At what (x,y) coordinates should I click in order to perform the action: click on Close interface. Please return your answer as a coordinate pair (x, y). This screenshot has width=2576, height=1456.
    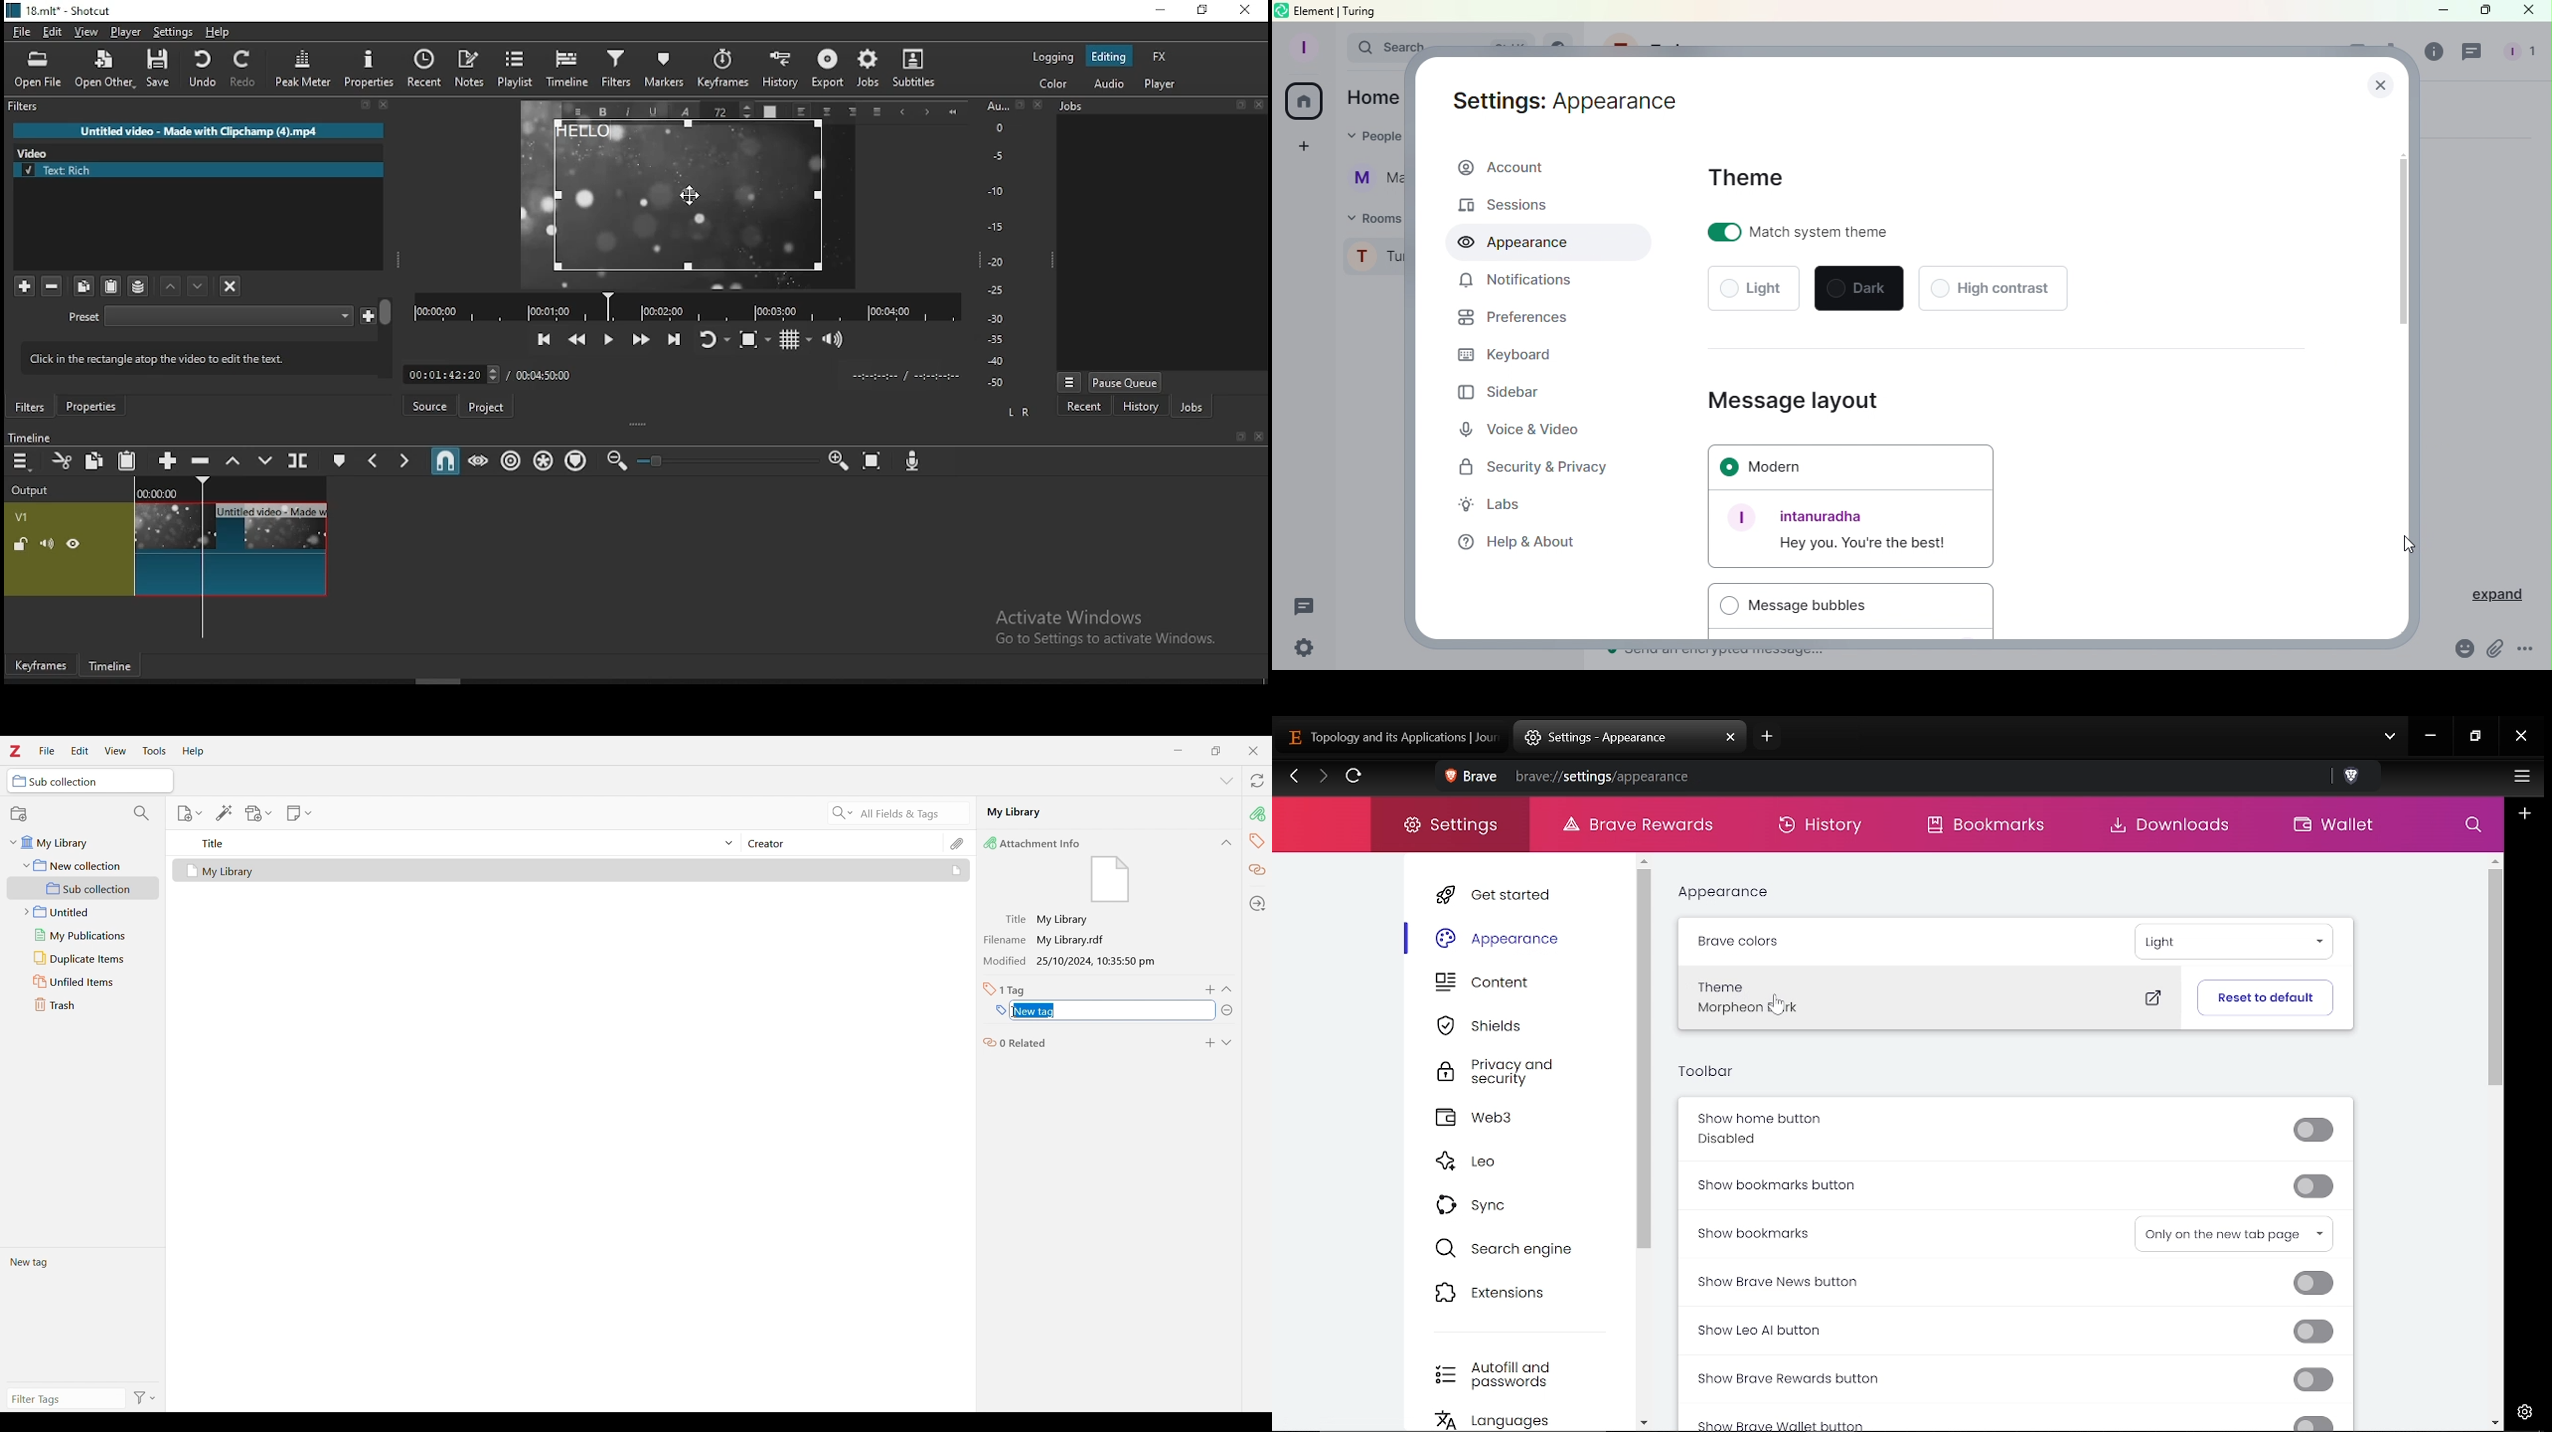
    Looking at the image, I should click on (1254, 750).